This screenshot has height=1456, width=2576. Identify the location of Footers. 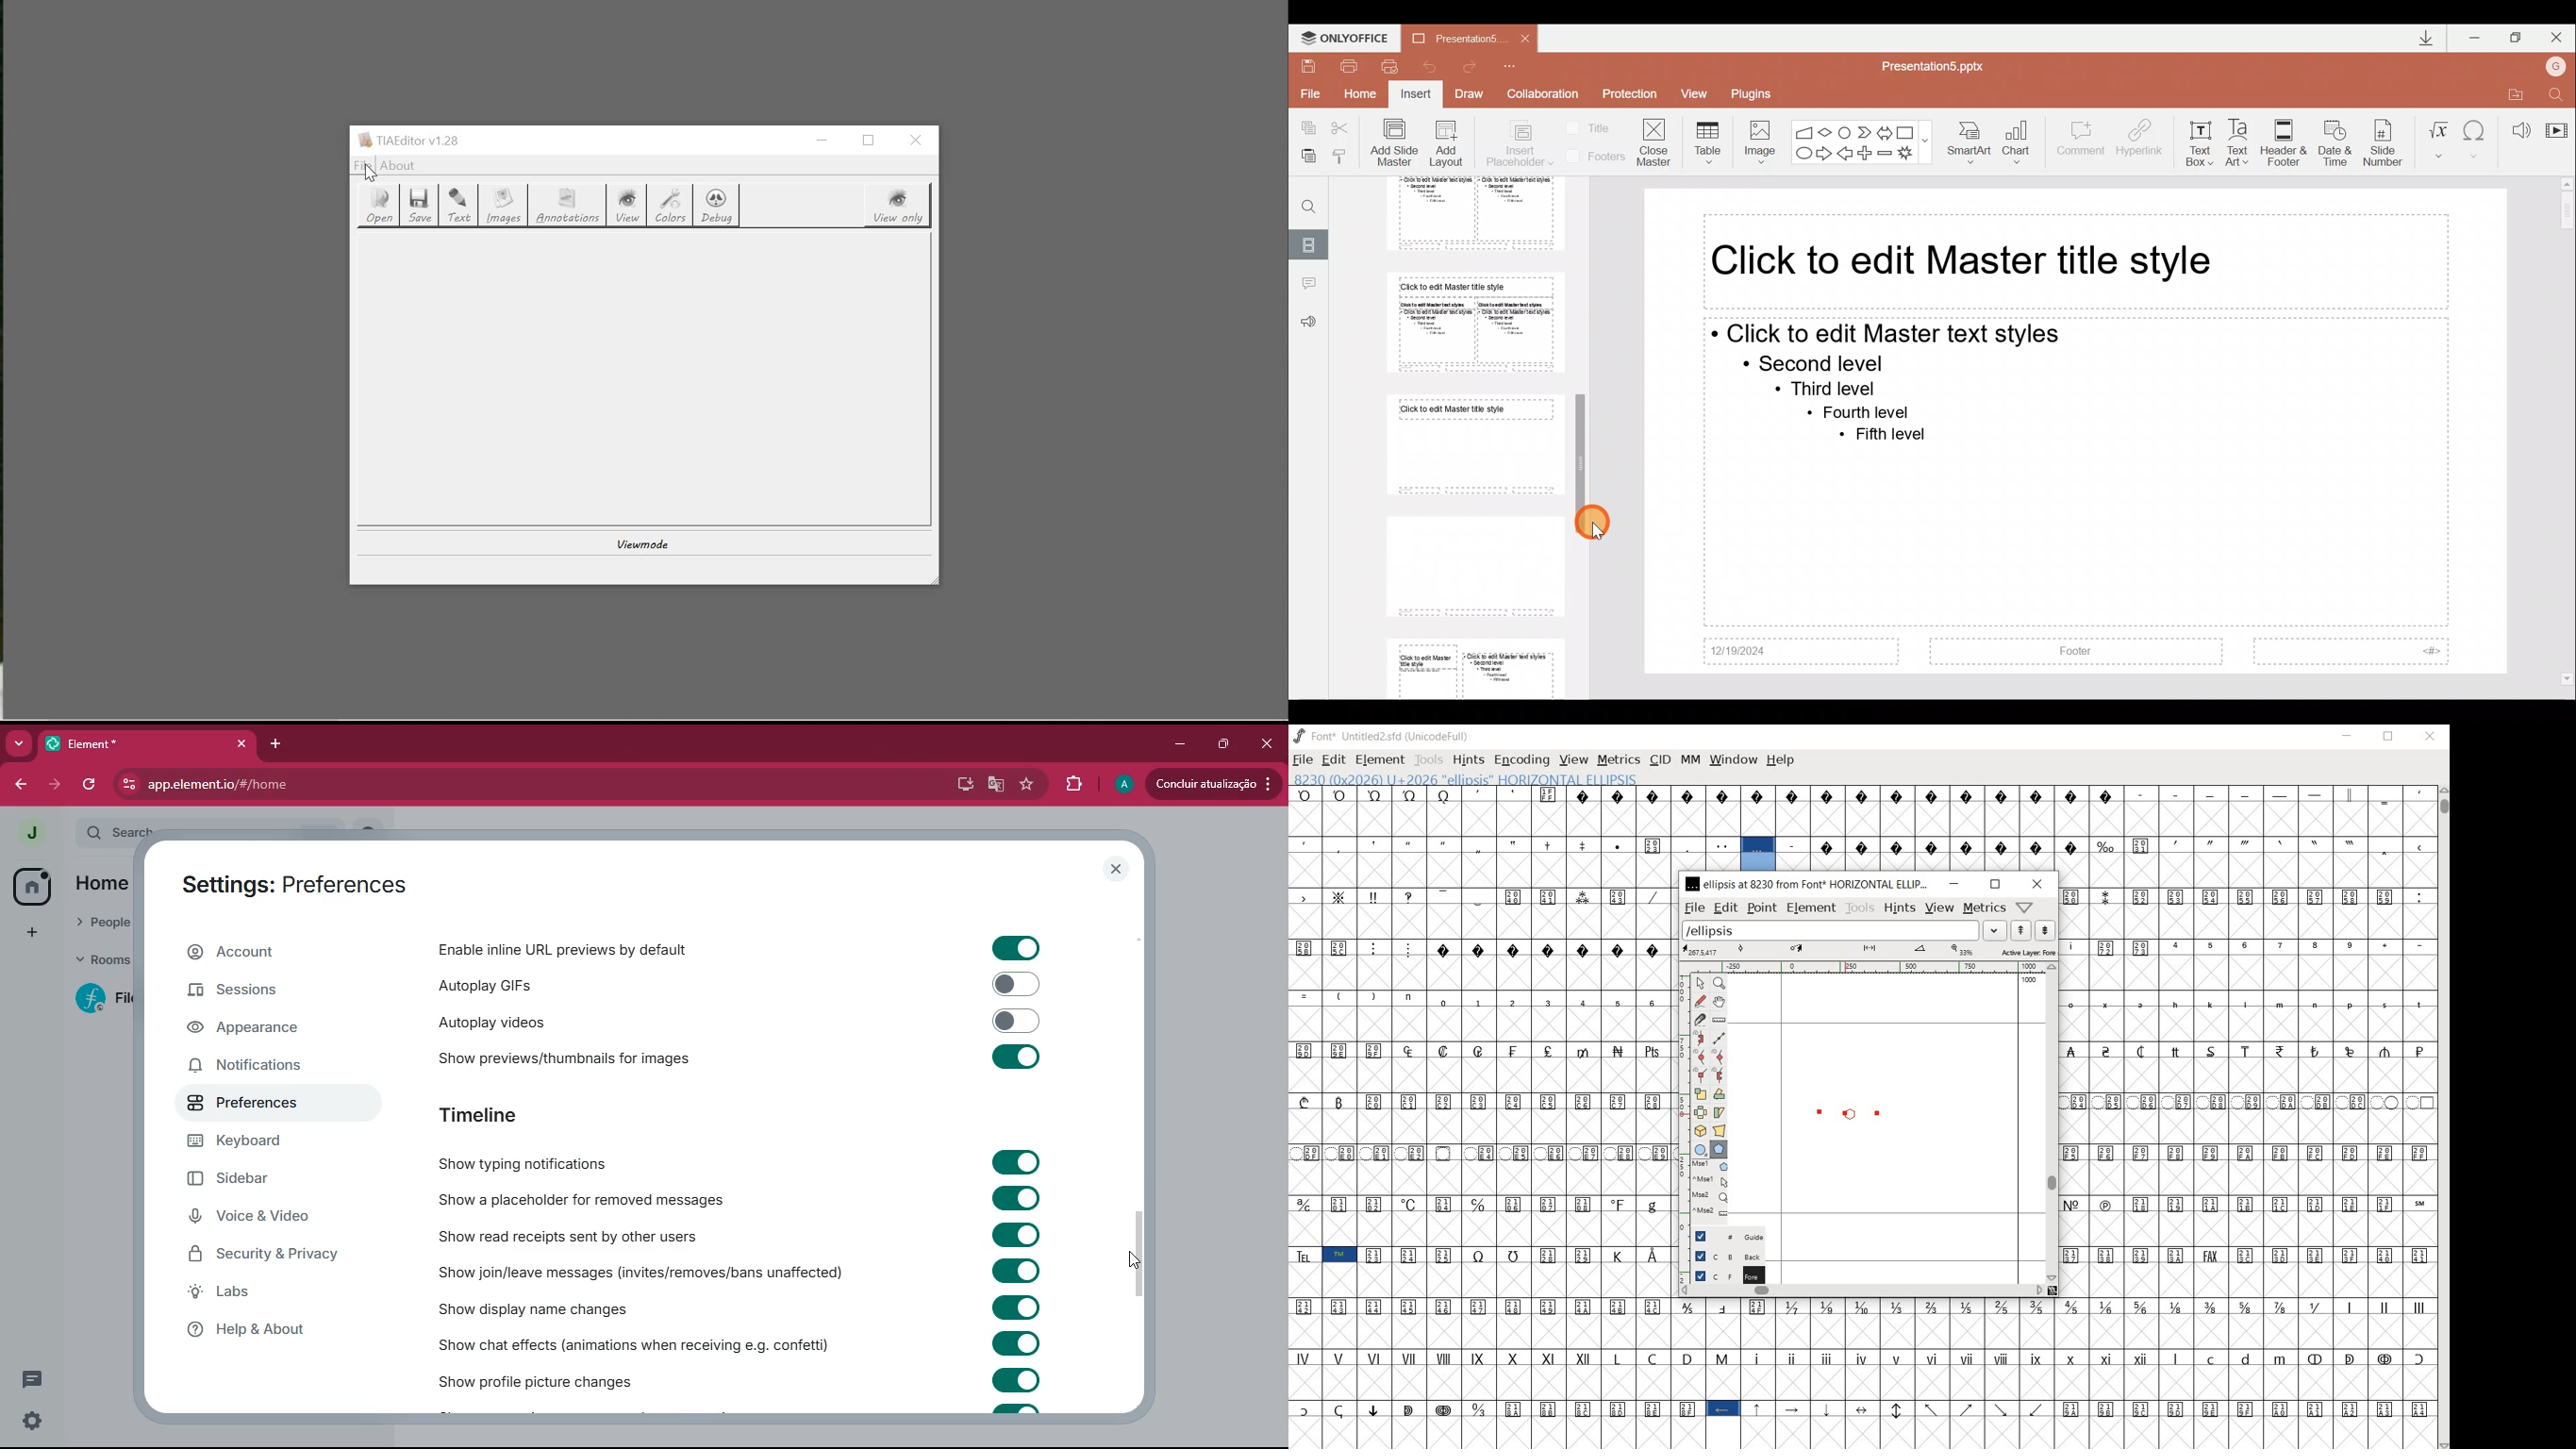
(1594, 156).